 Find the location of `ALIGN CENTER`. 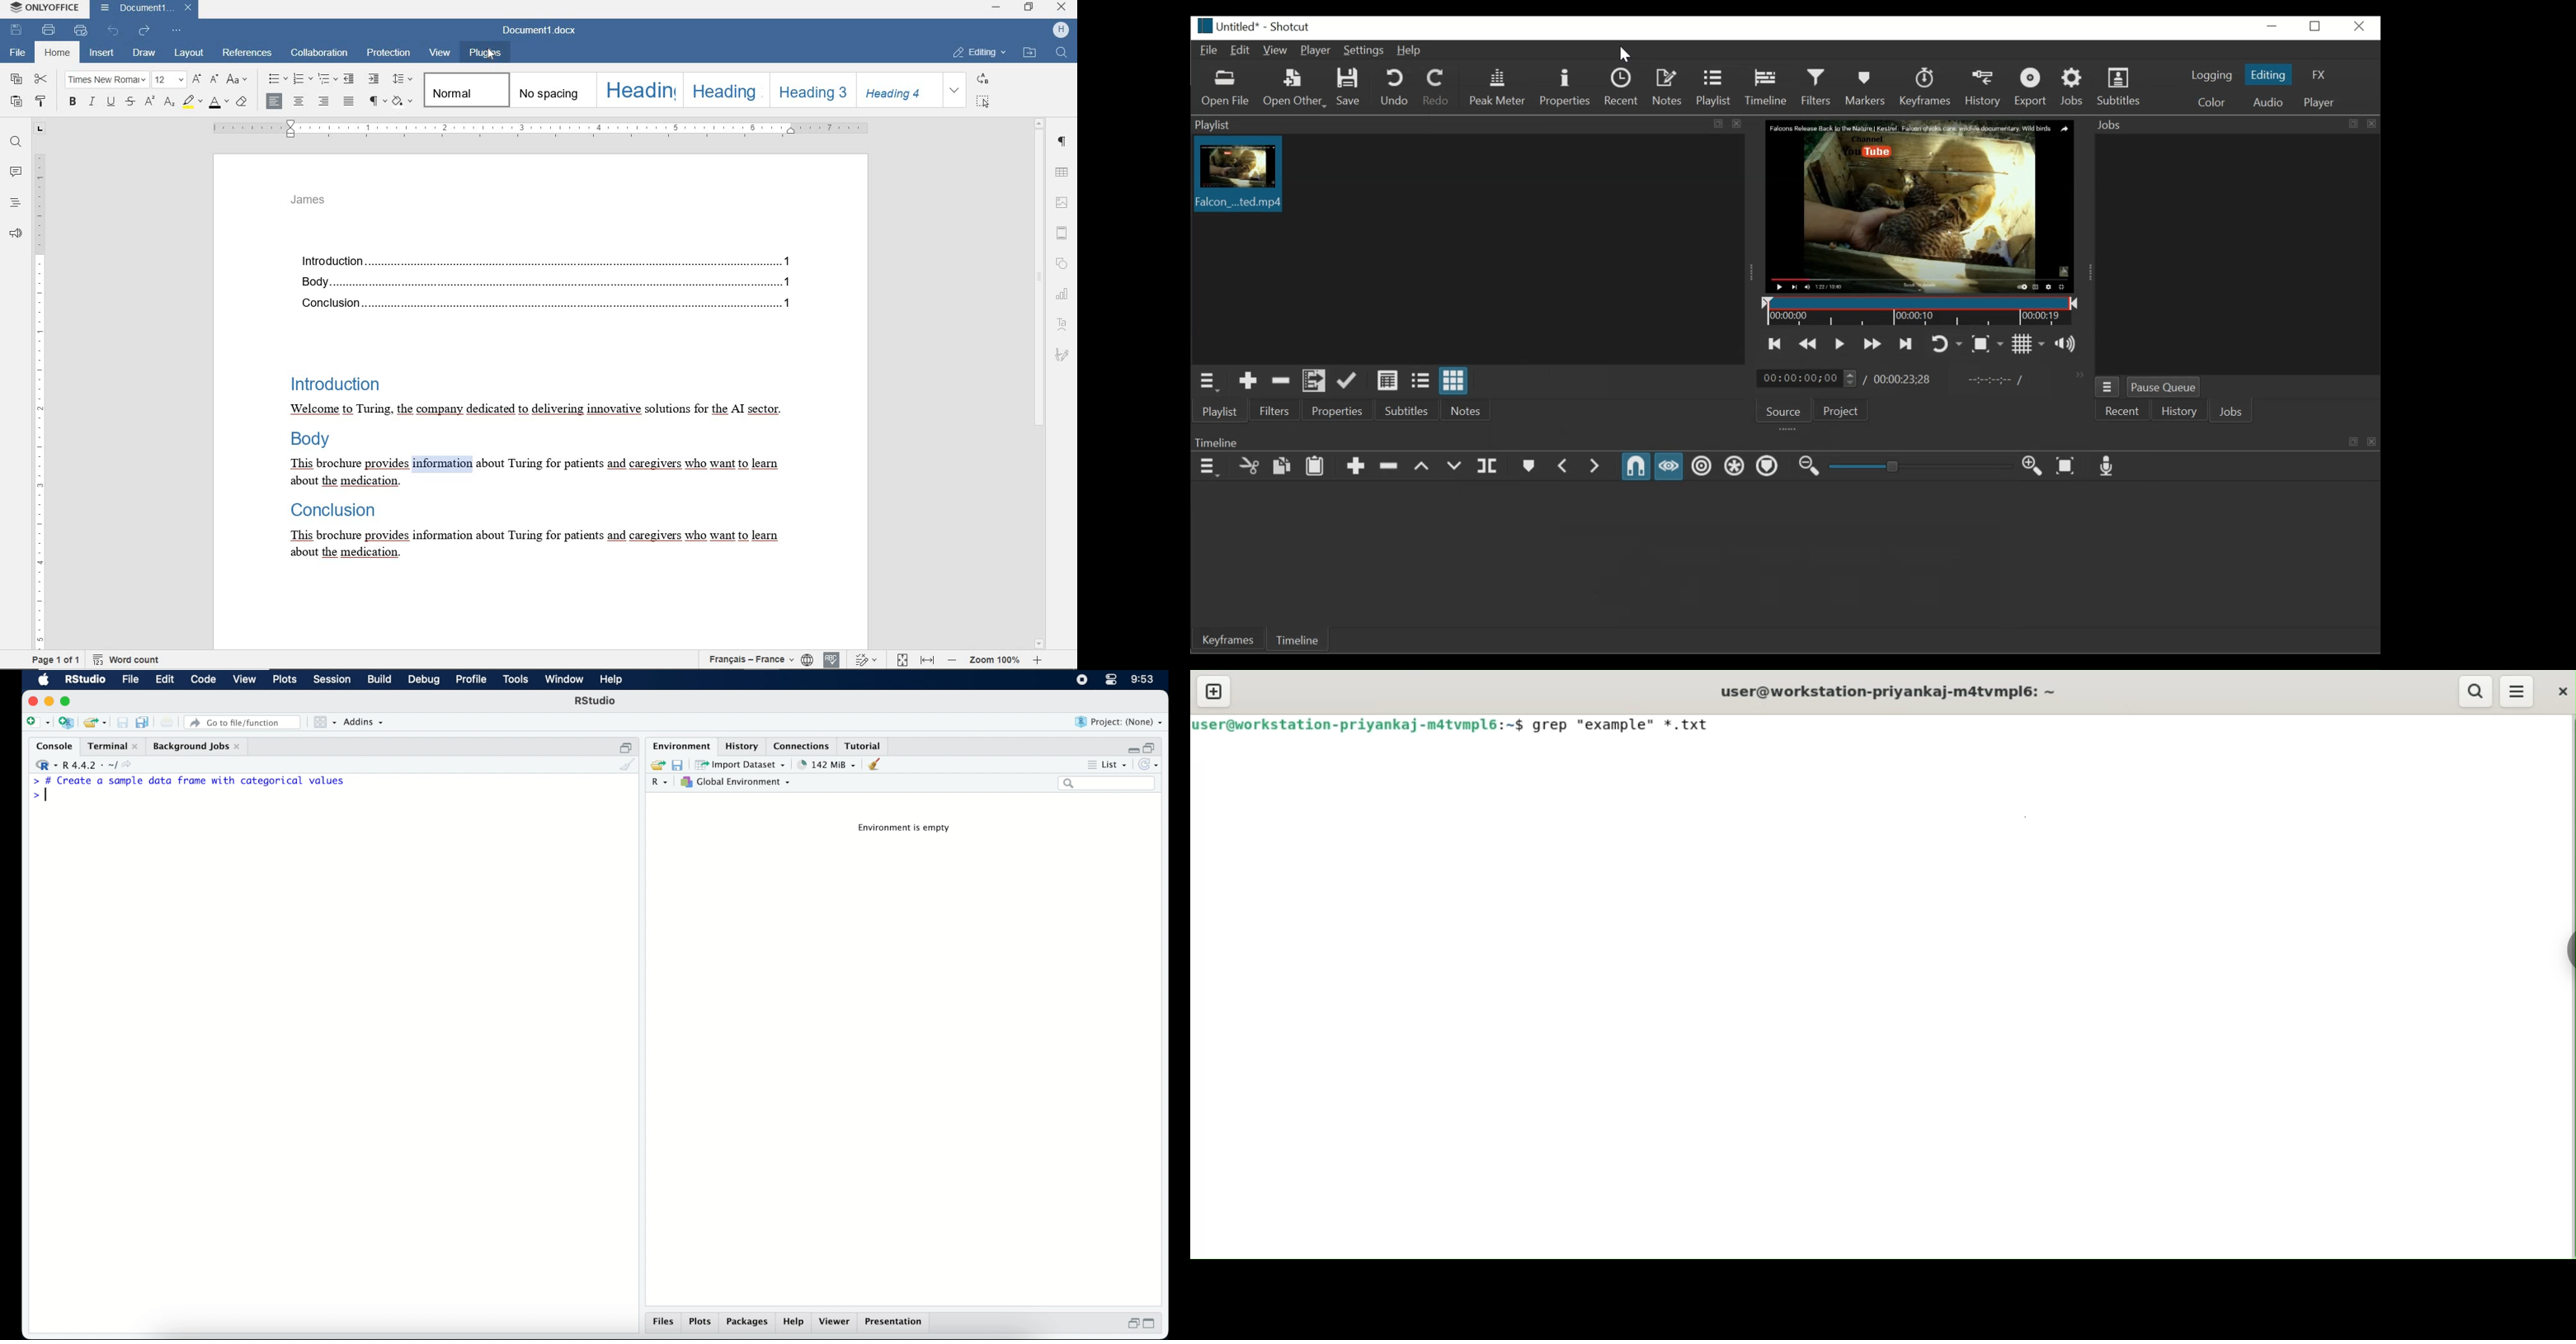

ALIGN CENTER is located at coordinates (301, 101).